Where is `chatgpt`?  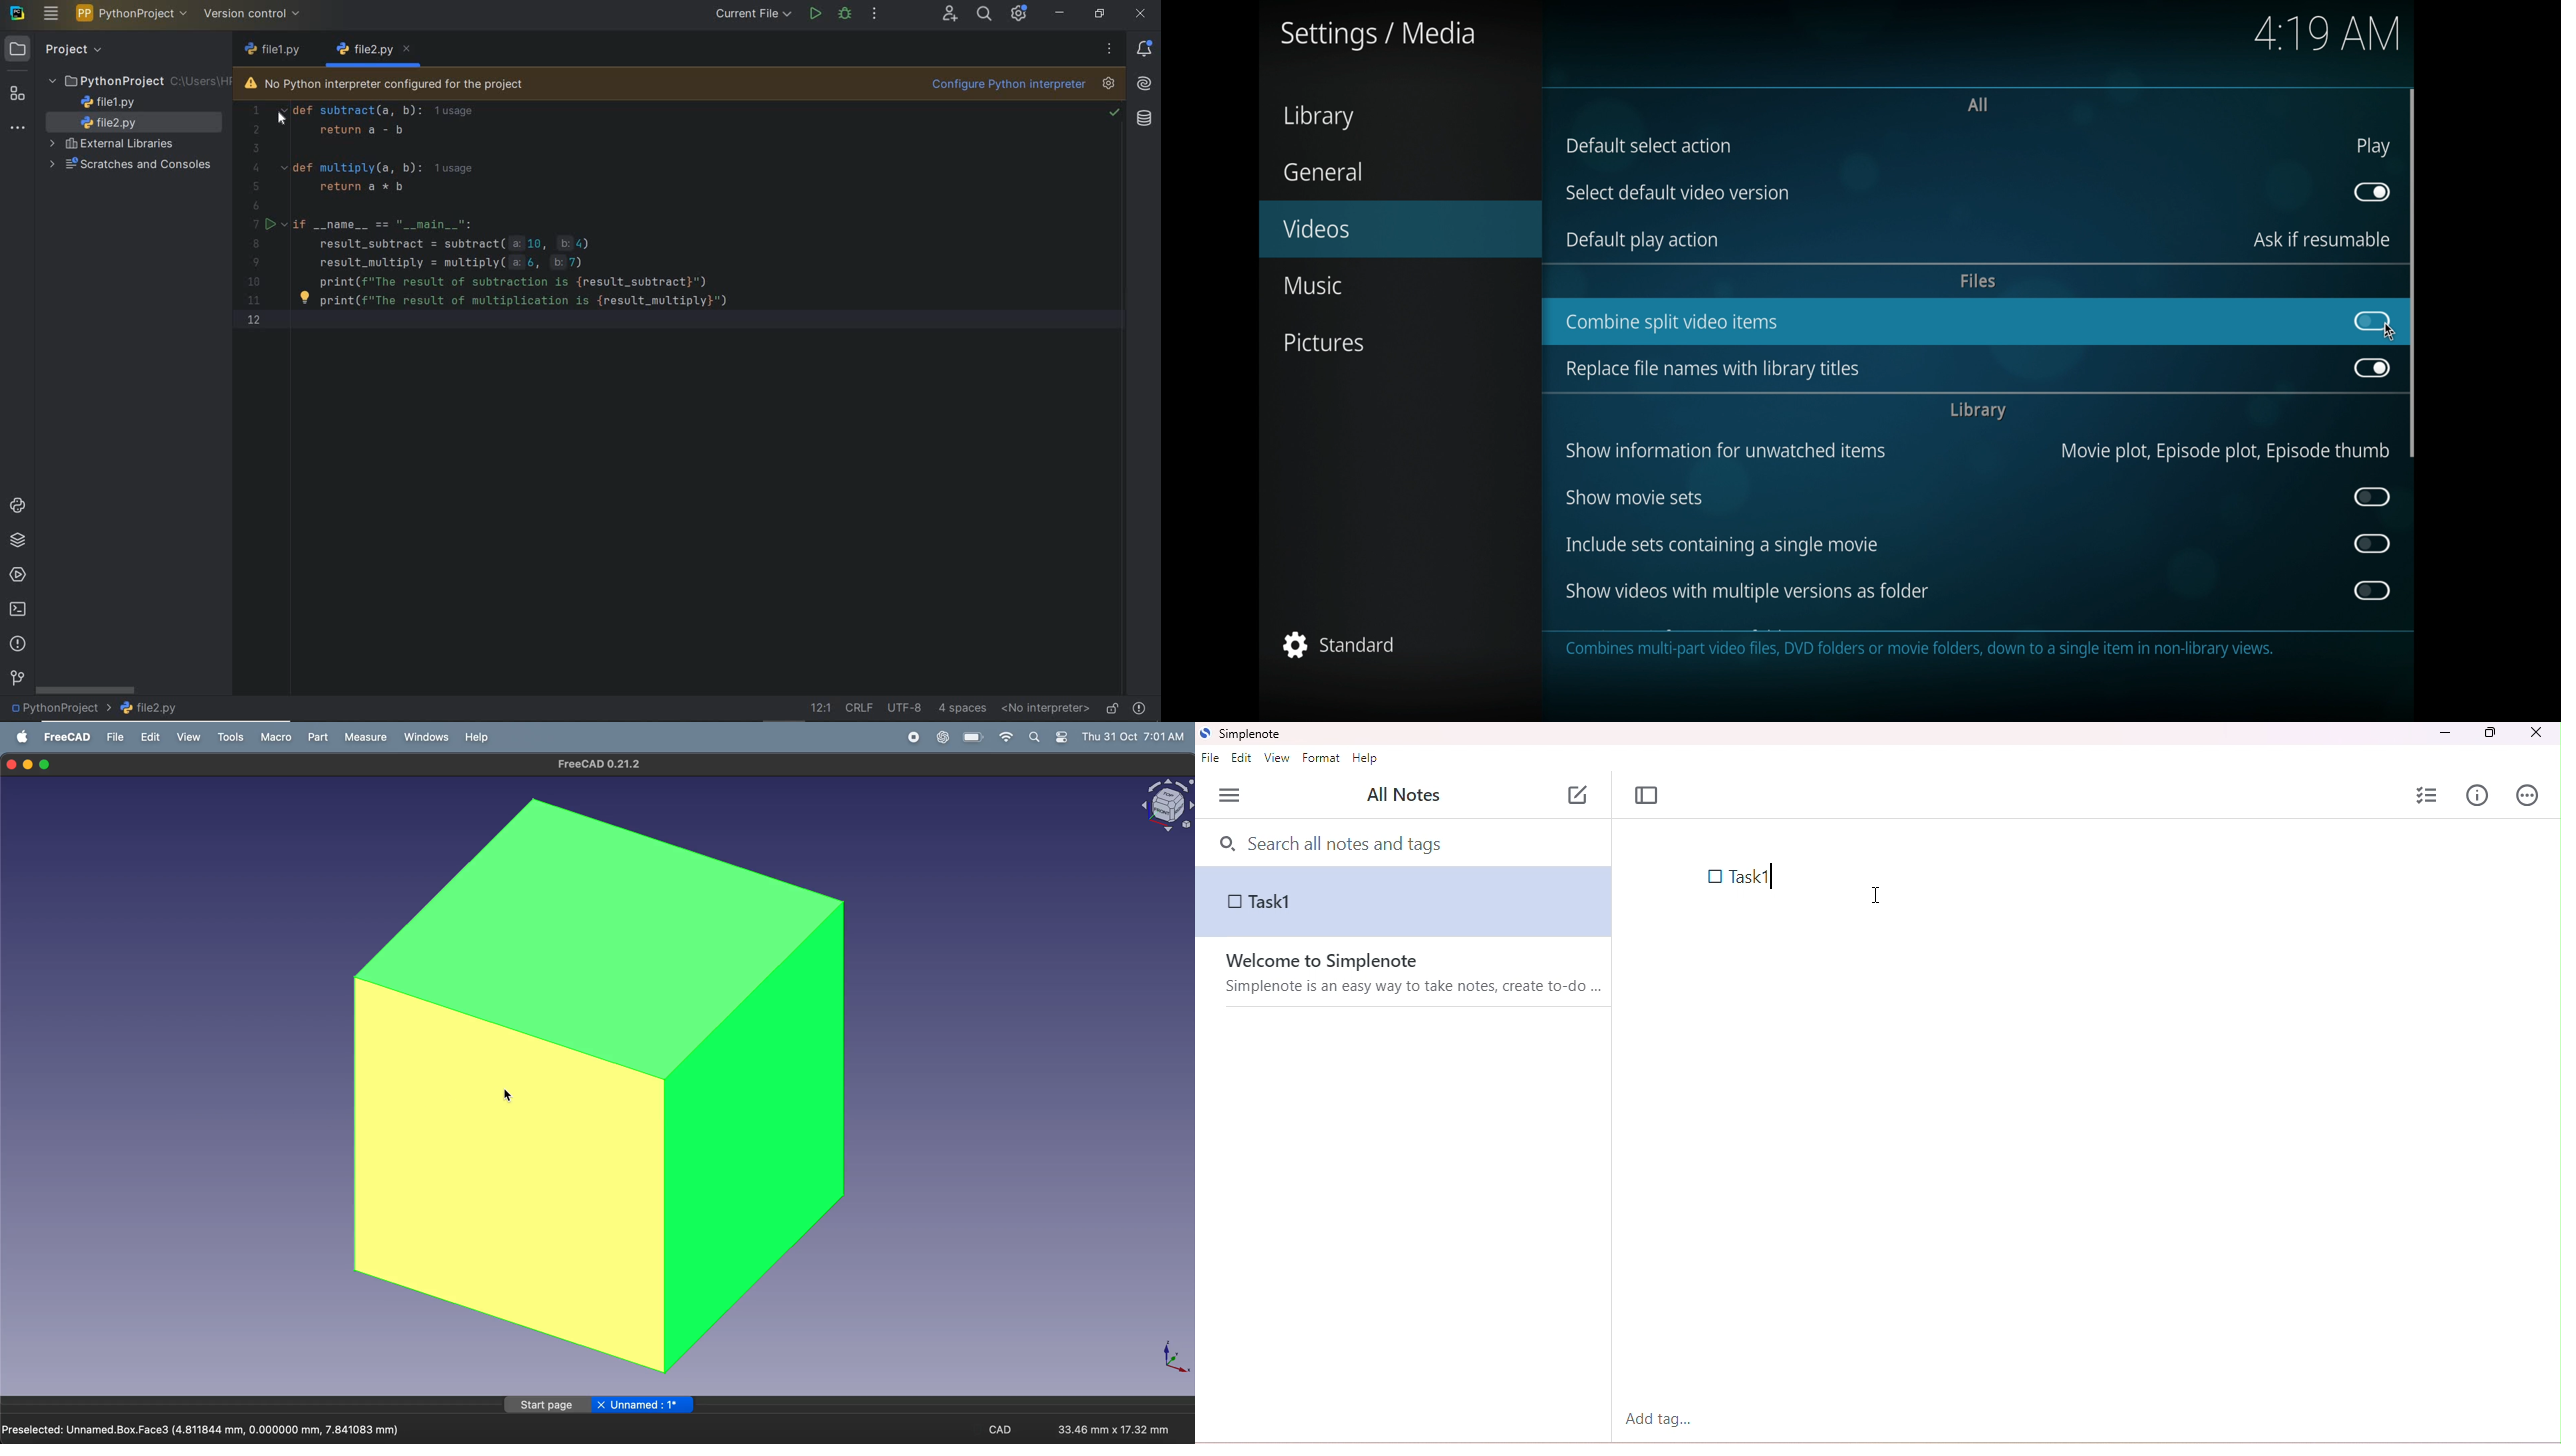 chatgpt is located at coordinates (942, 738).